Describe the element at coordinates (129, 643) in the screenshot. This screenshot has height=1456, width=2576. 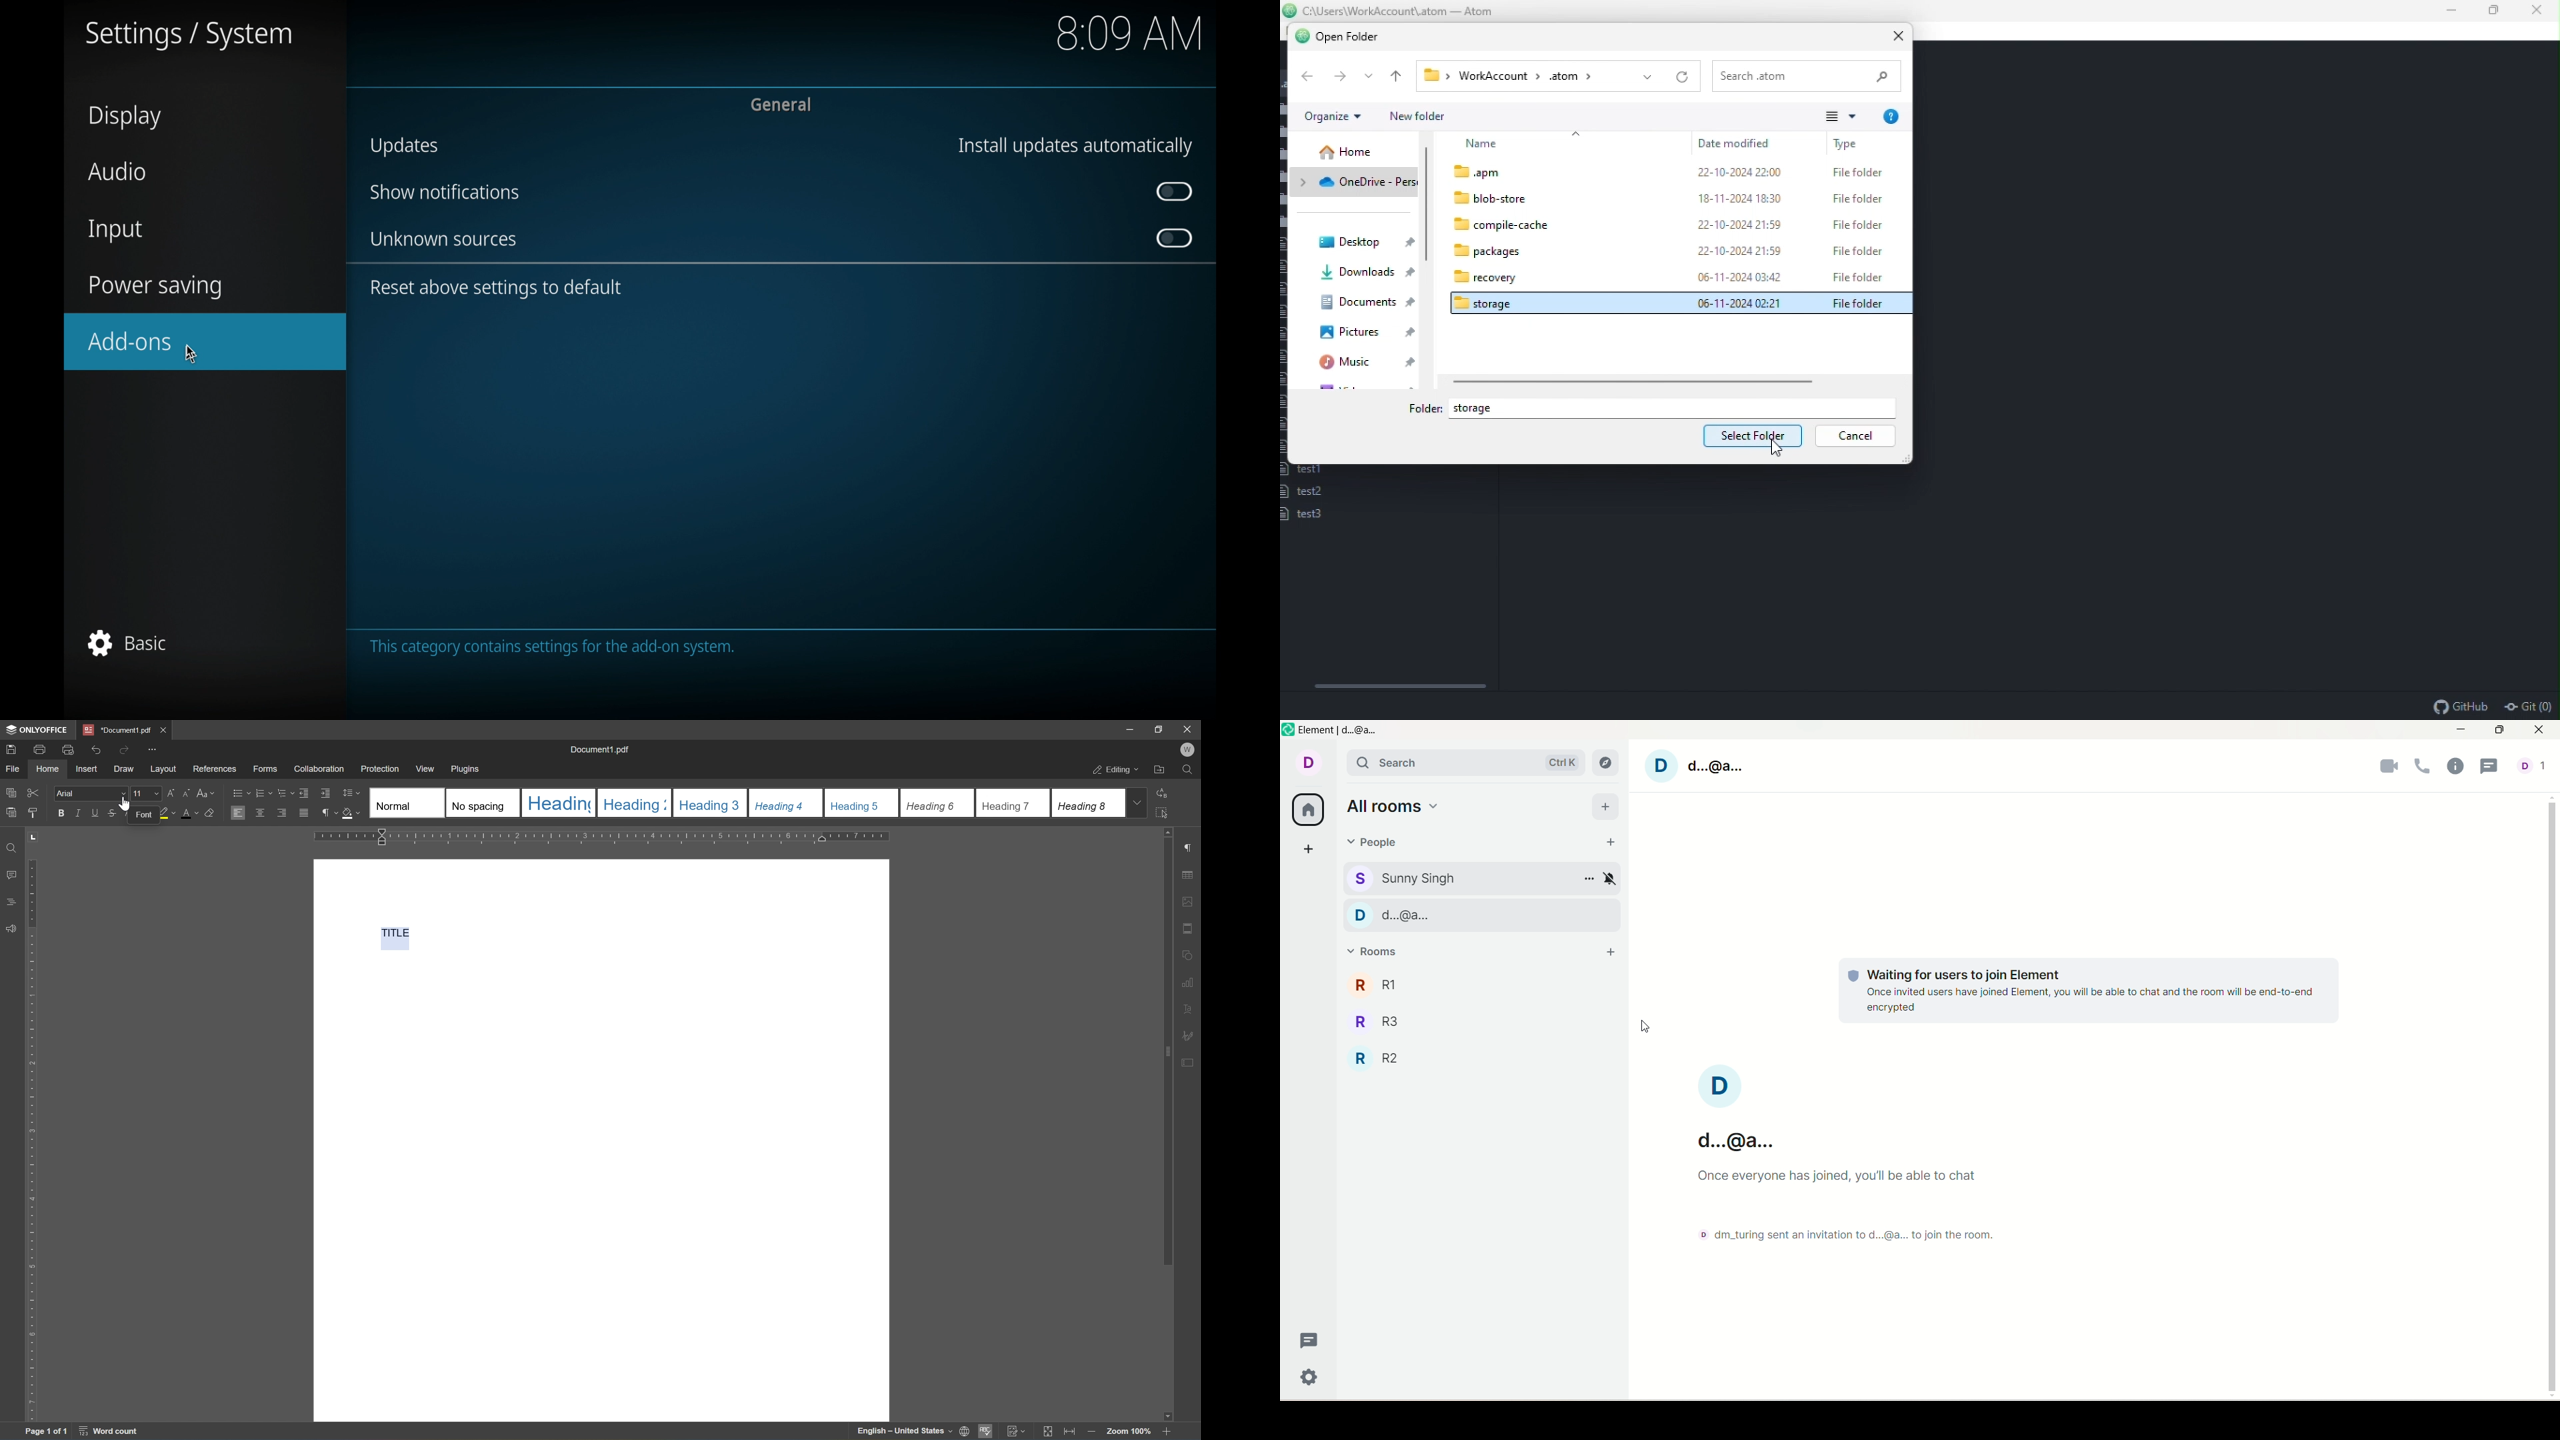
I see `basic` at that location.